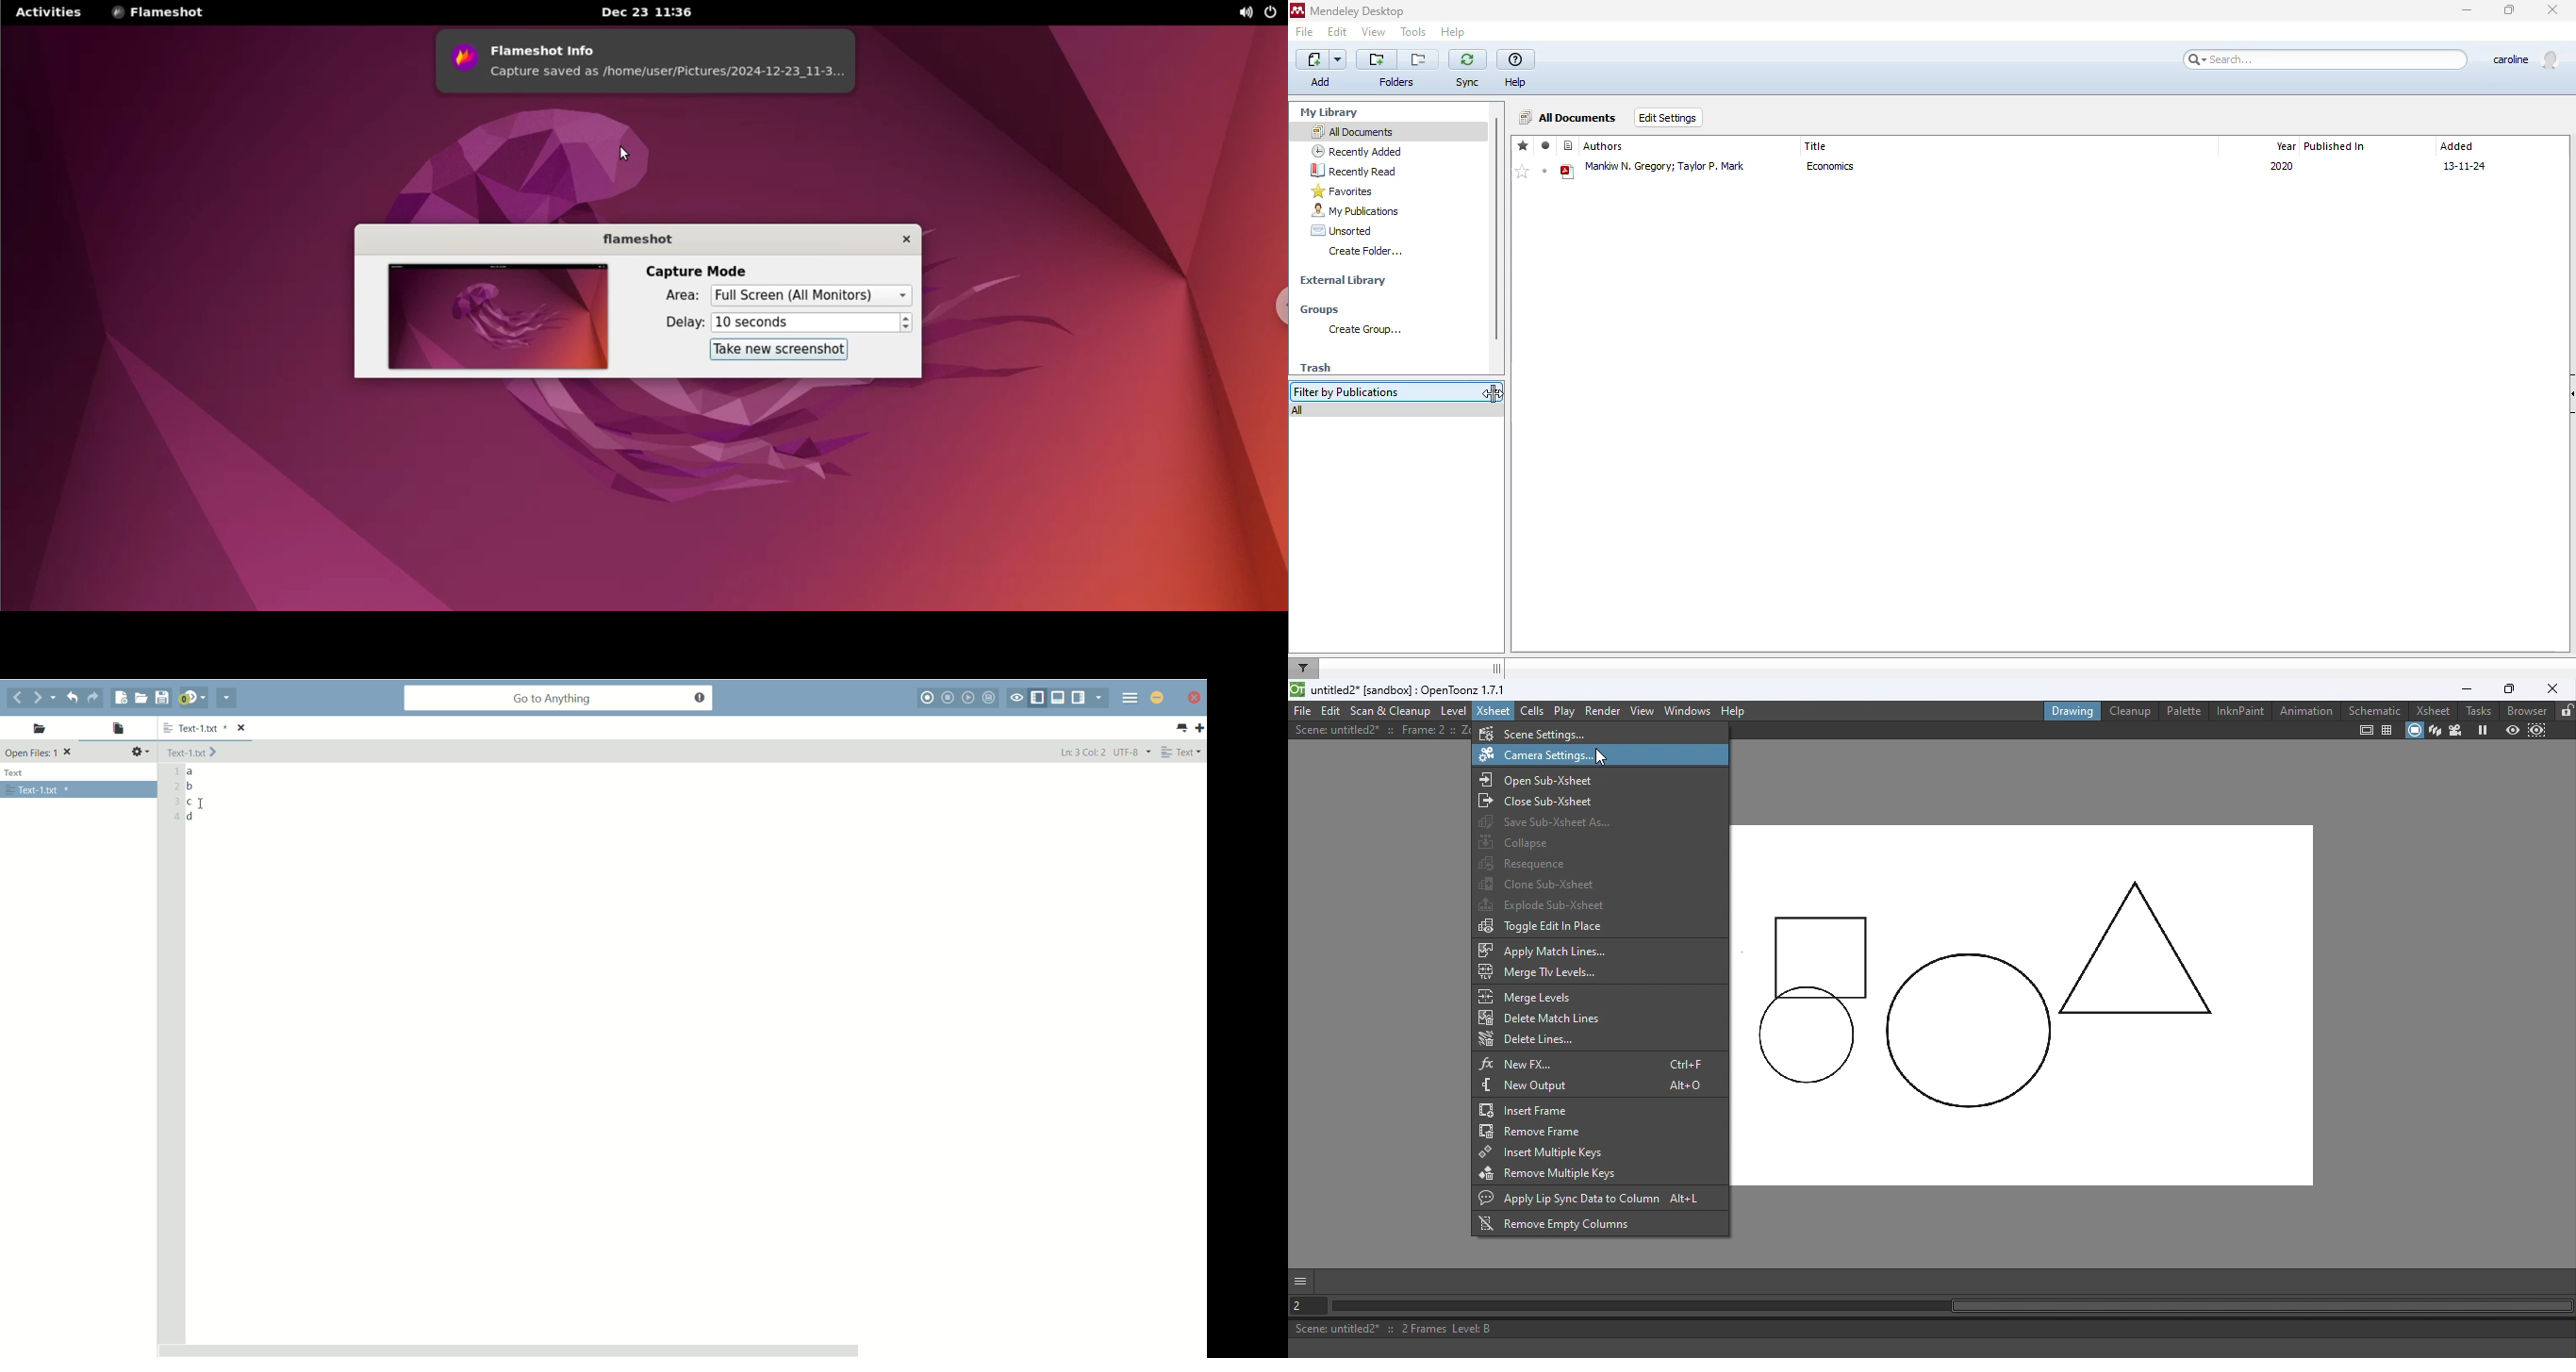 The image size is (2576, 1372). Describe the element at coordinates (1666, 171) in the screenshot. I see `manlow n, gregory,taylor p,mark` at that location.